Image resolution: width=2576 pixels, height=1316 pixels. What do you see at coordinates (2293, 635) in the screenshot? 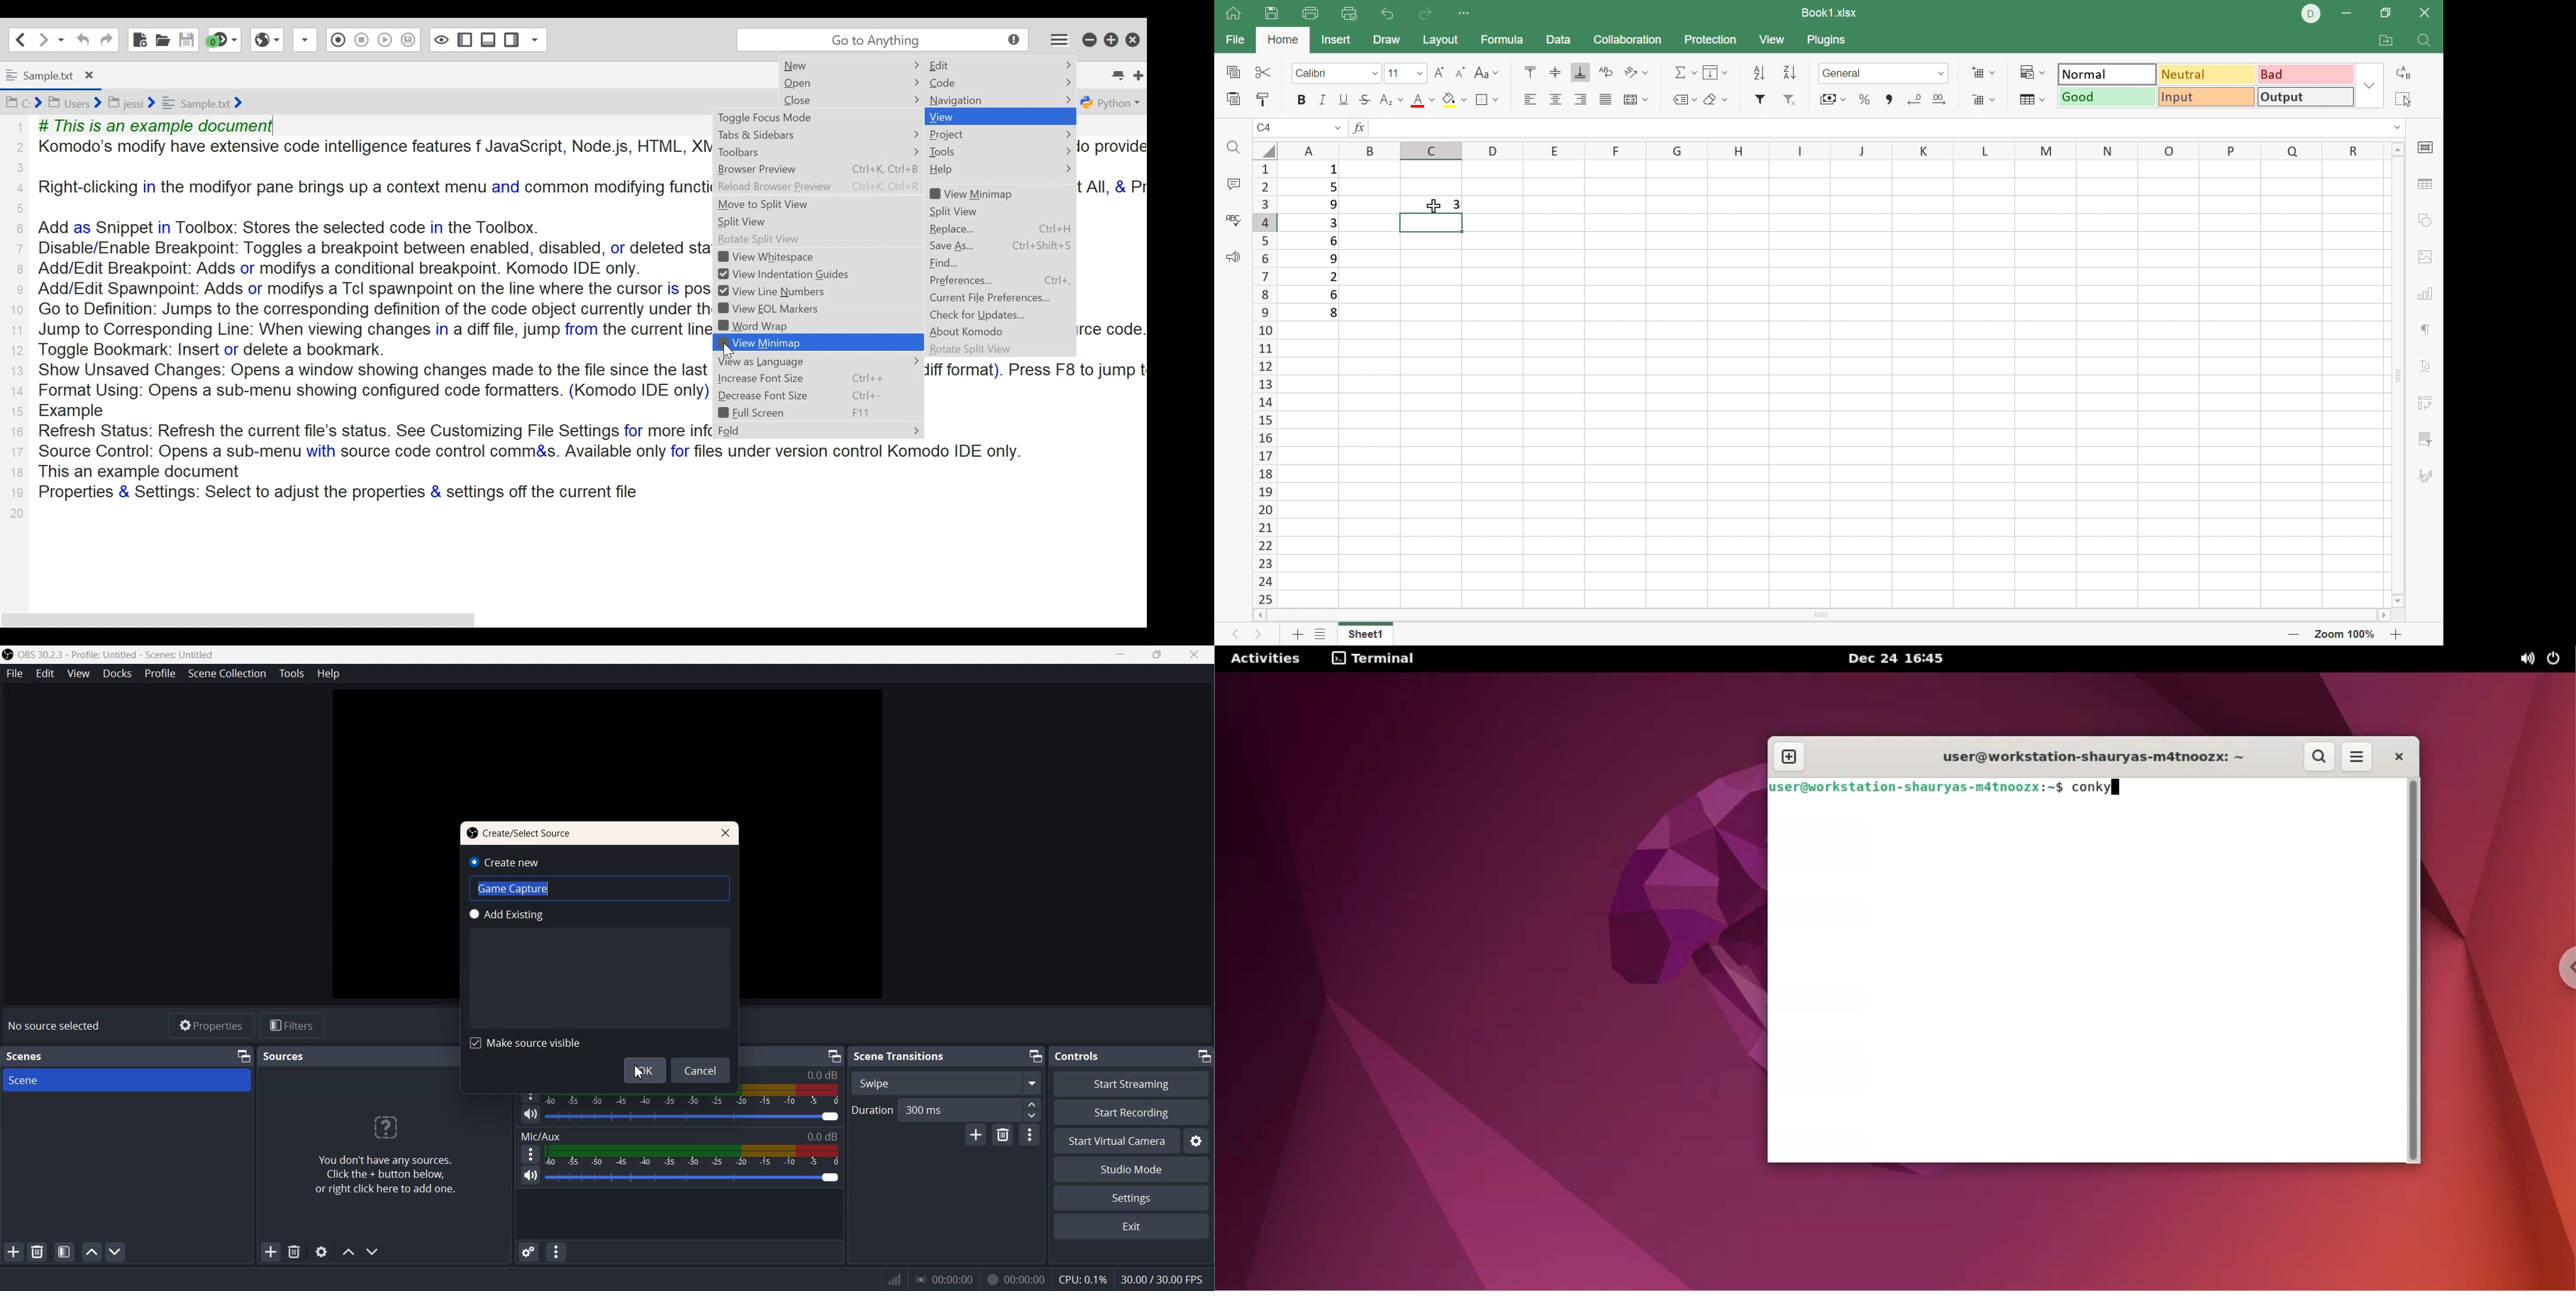
I see `Zoom out` at bounding box center [2293, 635].